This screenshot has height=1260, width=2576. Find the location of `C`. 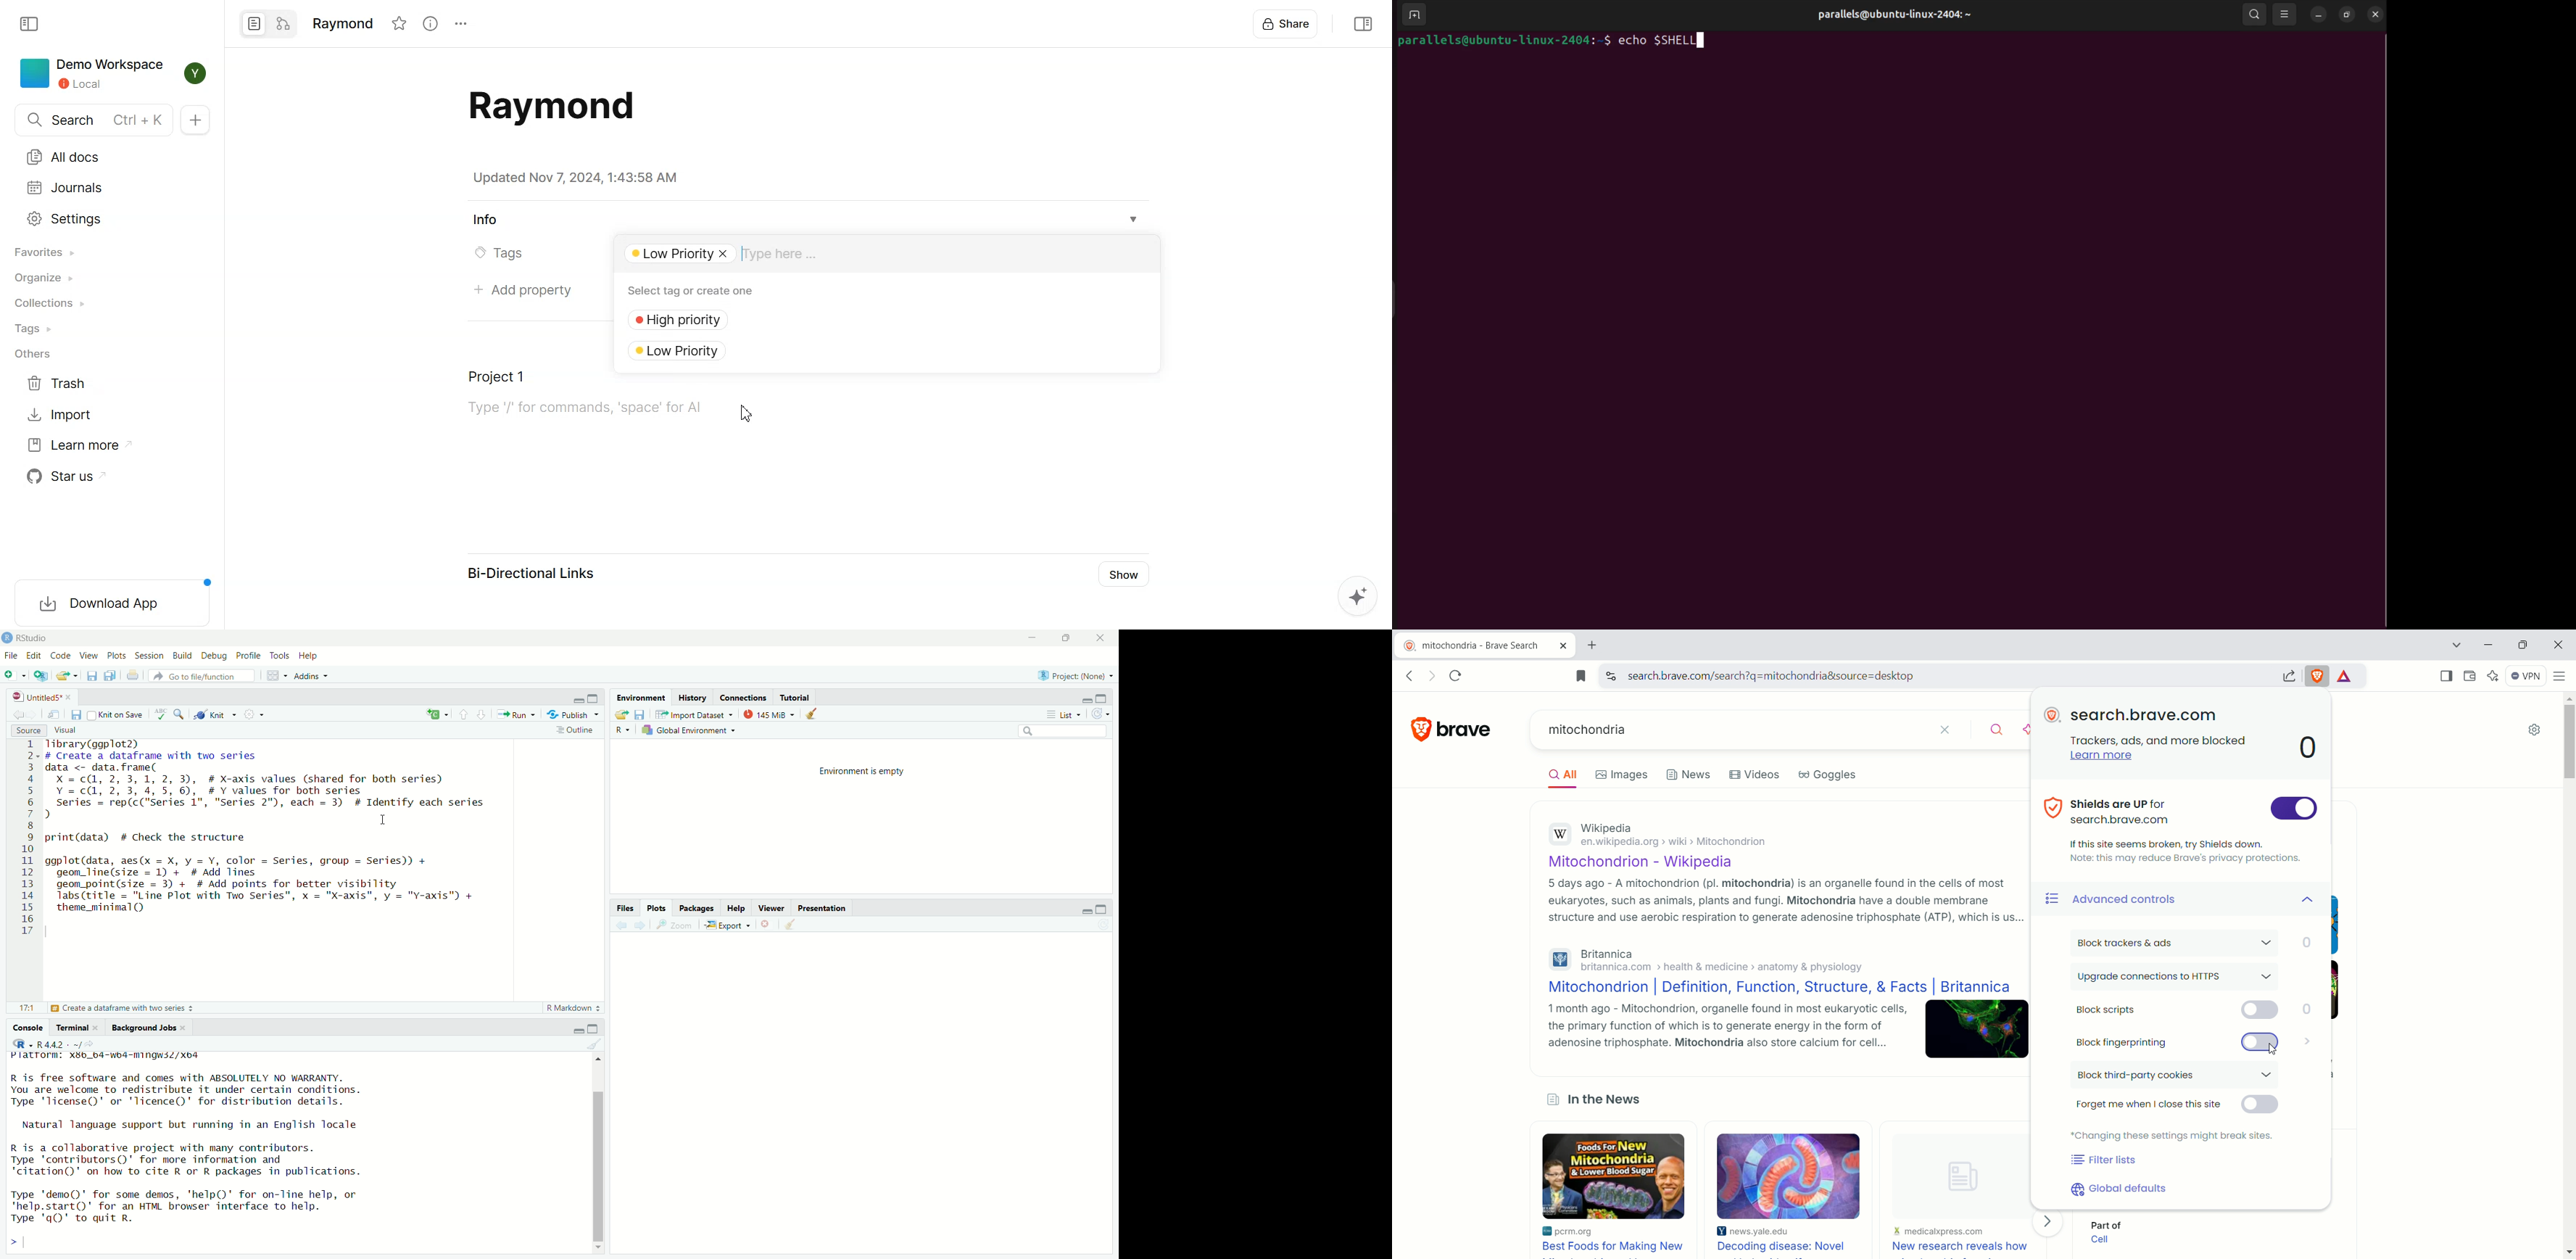

C is located at coordinates (438, 714).